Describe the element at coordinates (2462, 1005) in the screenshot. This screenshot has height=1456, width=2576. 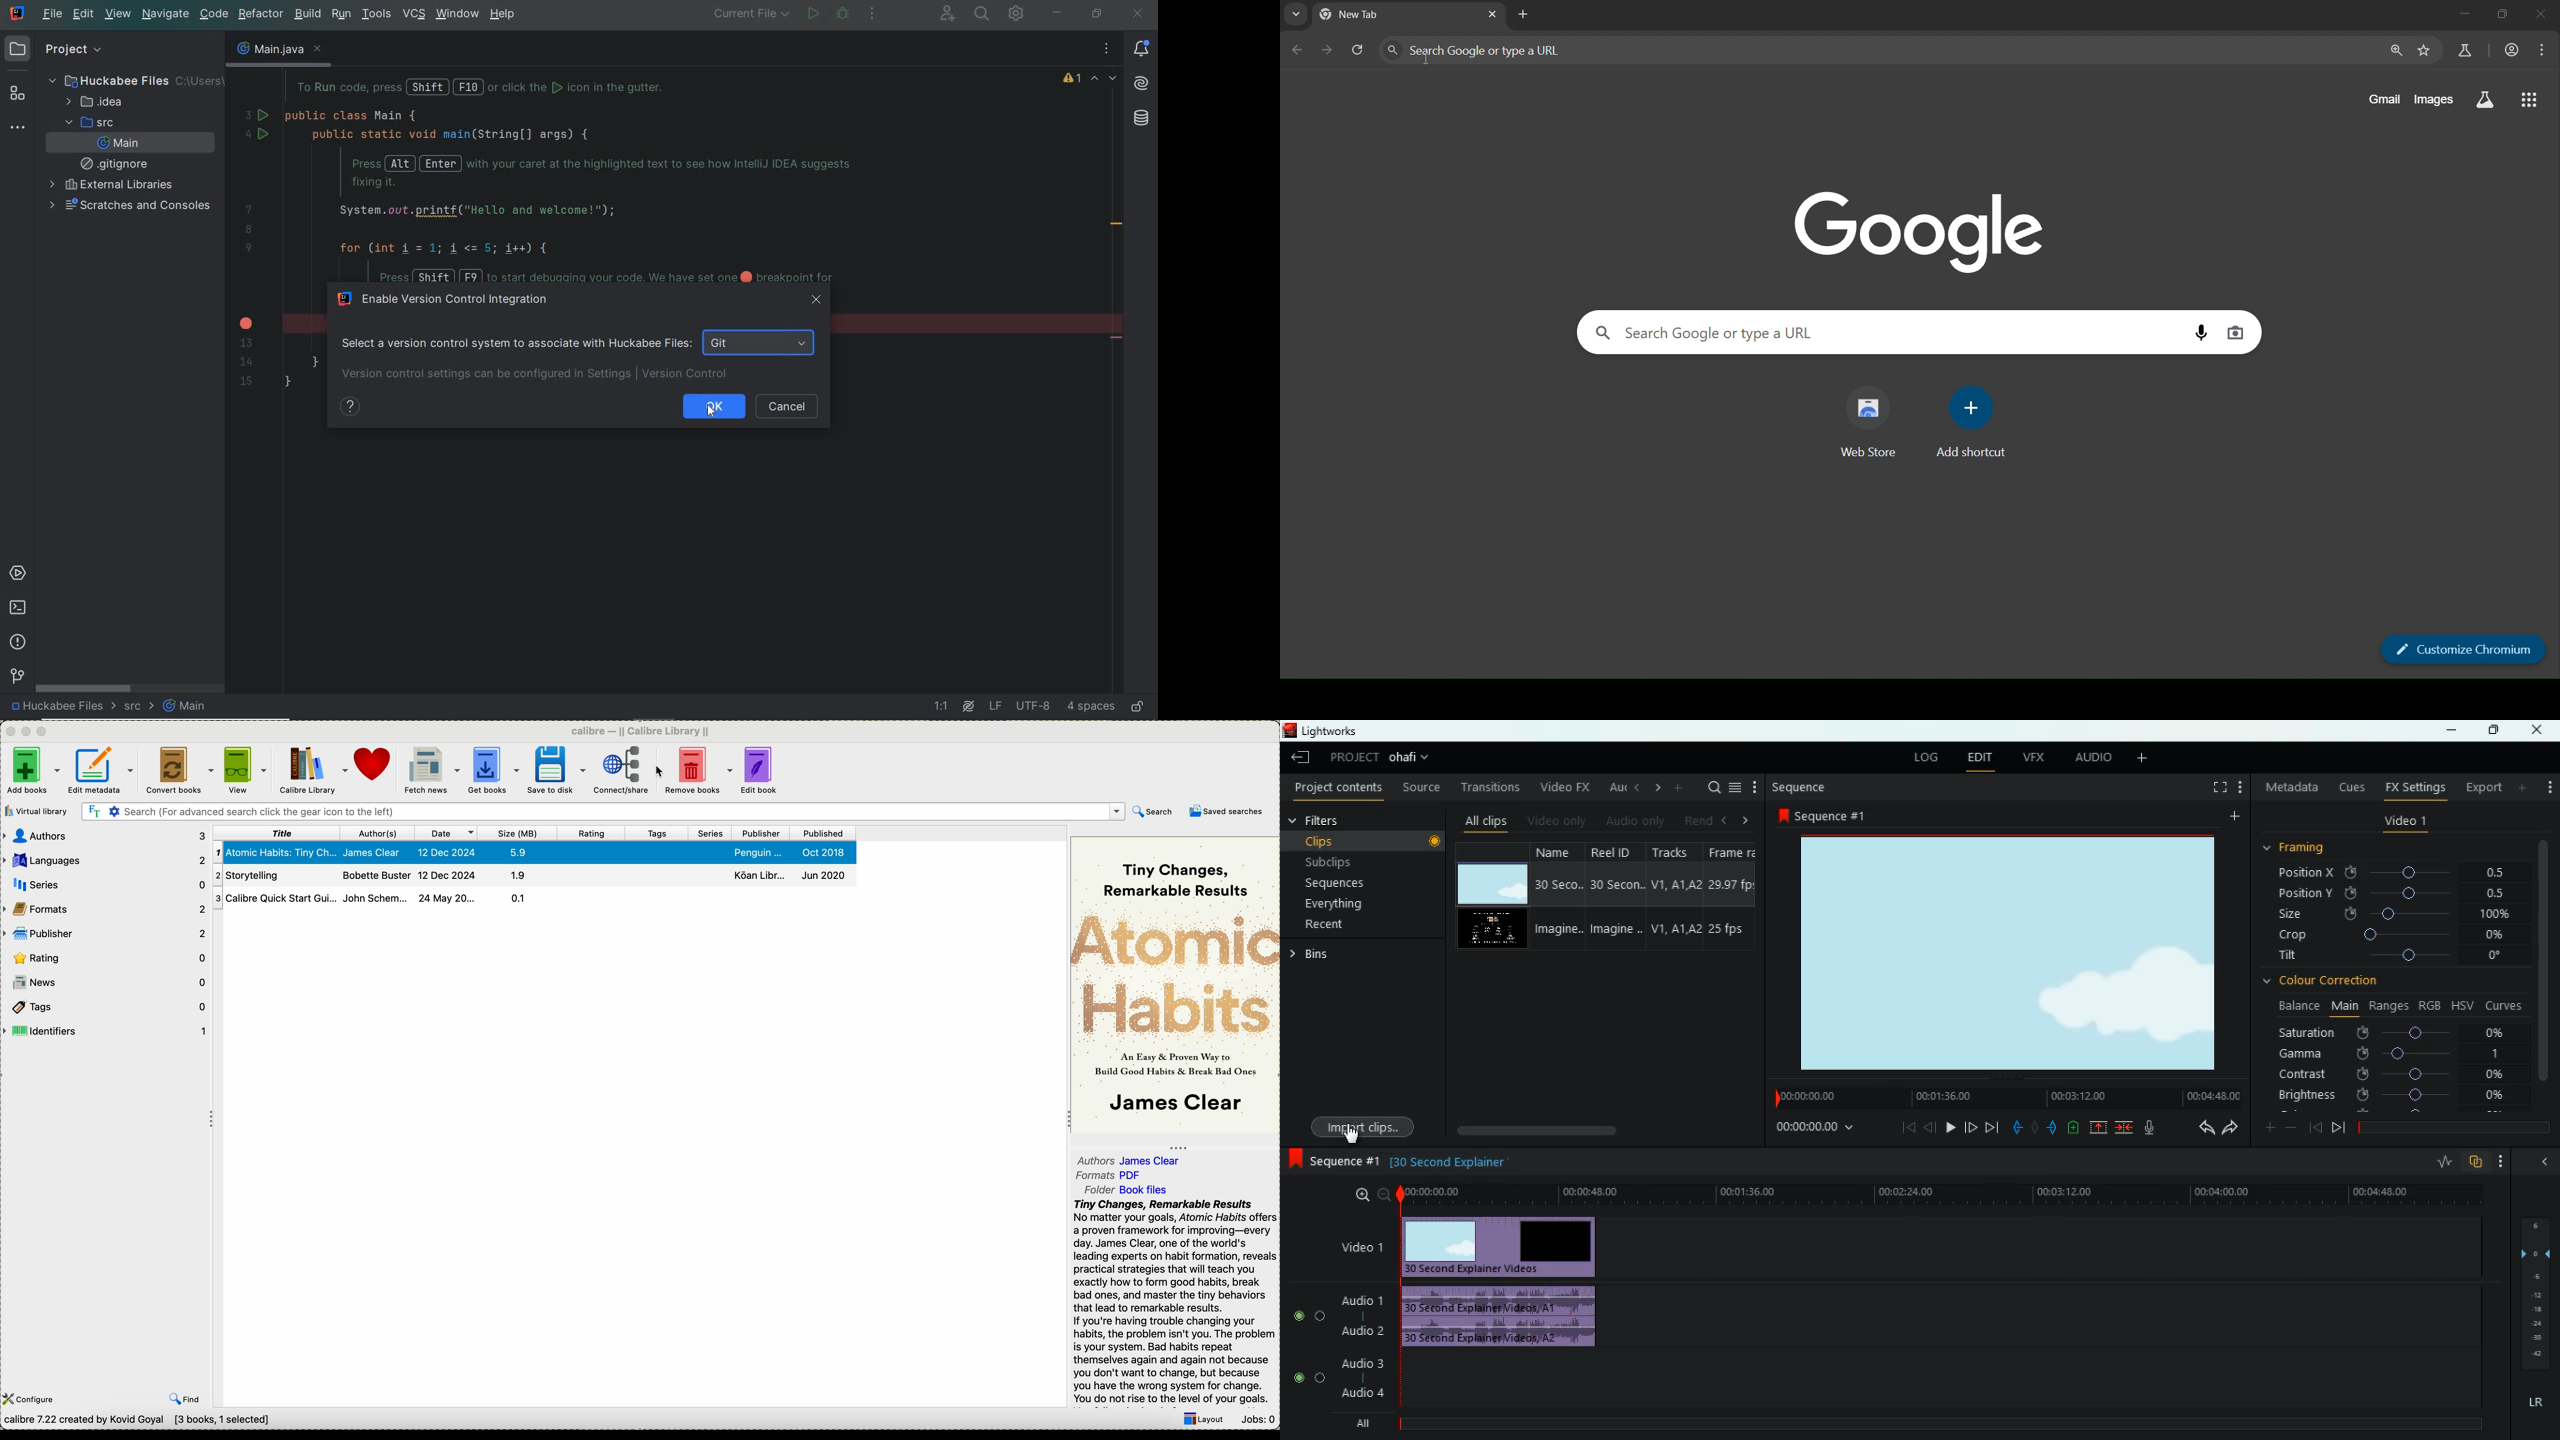
I see `hsv` at that location.